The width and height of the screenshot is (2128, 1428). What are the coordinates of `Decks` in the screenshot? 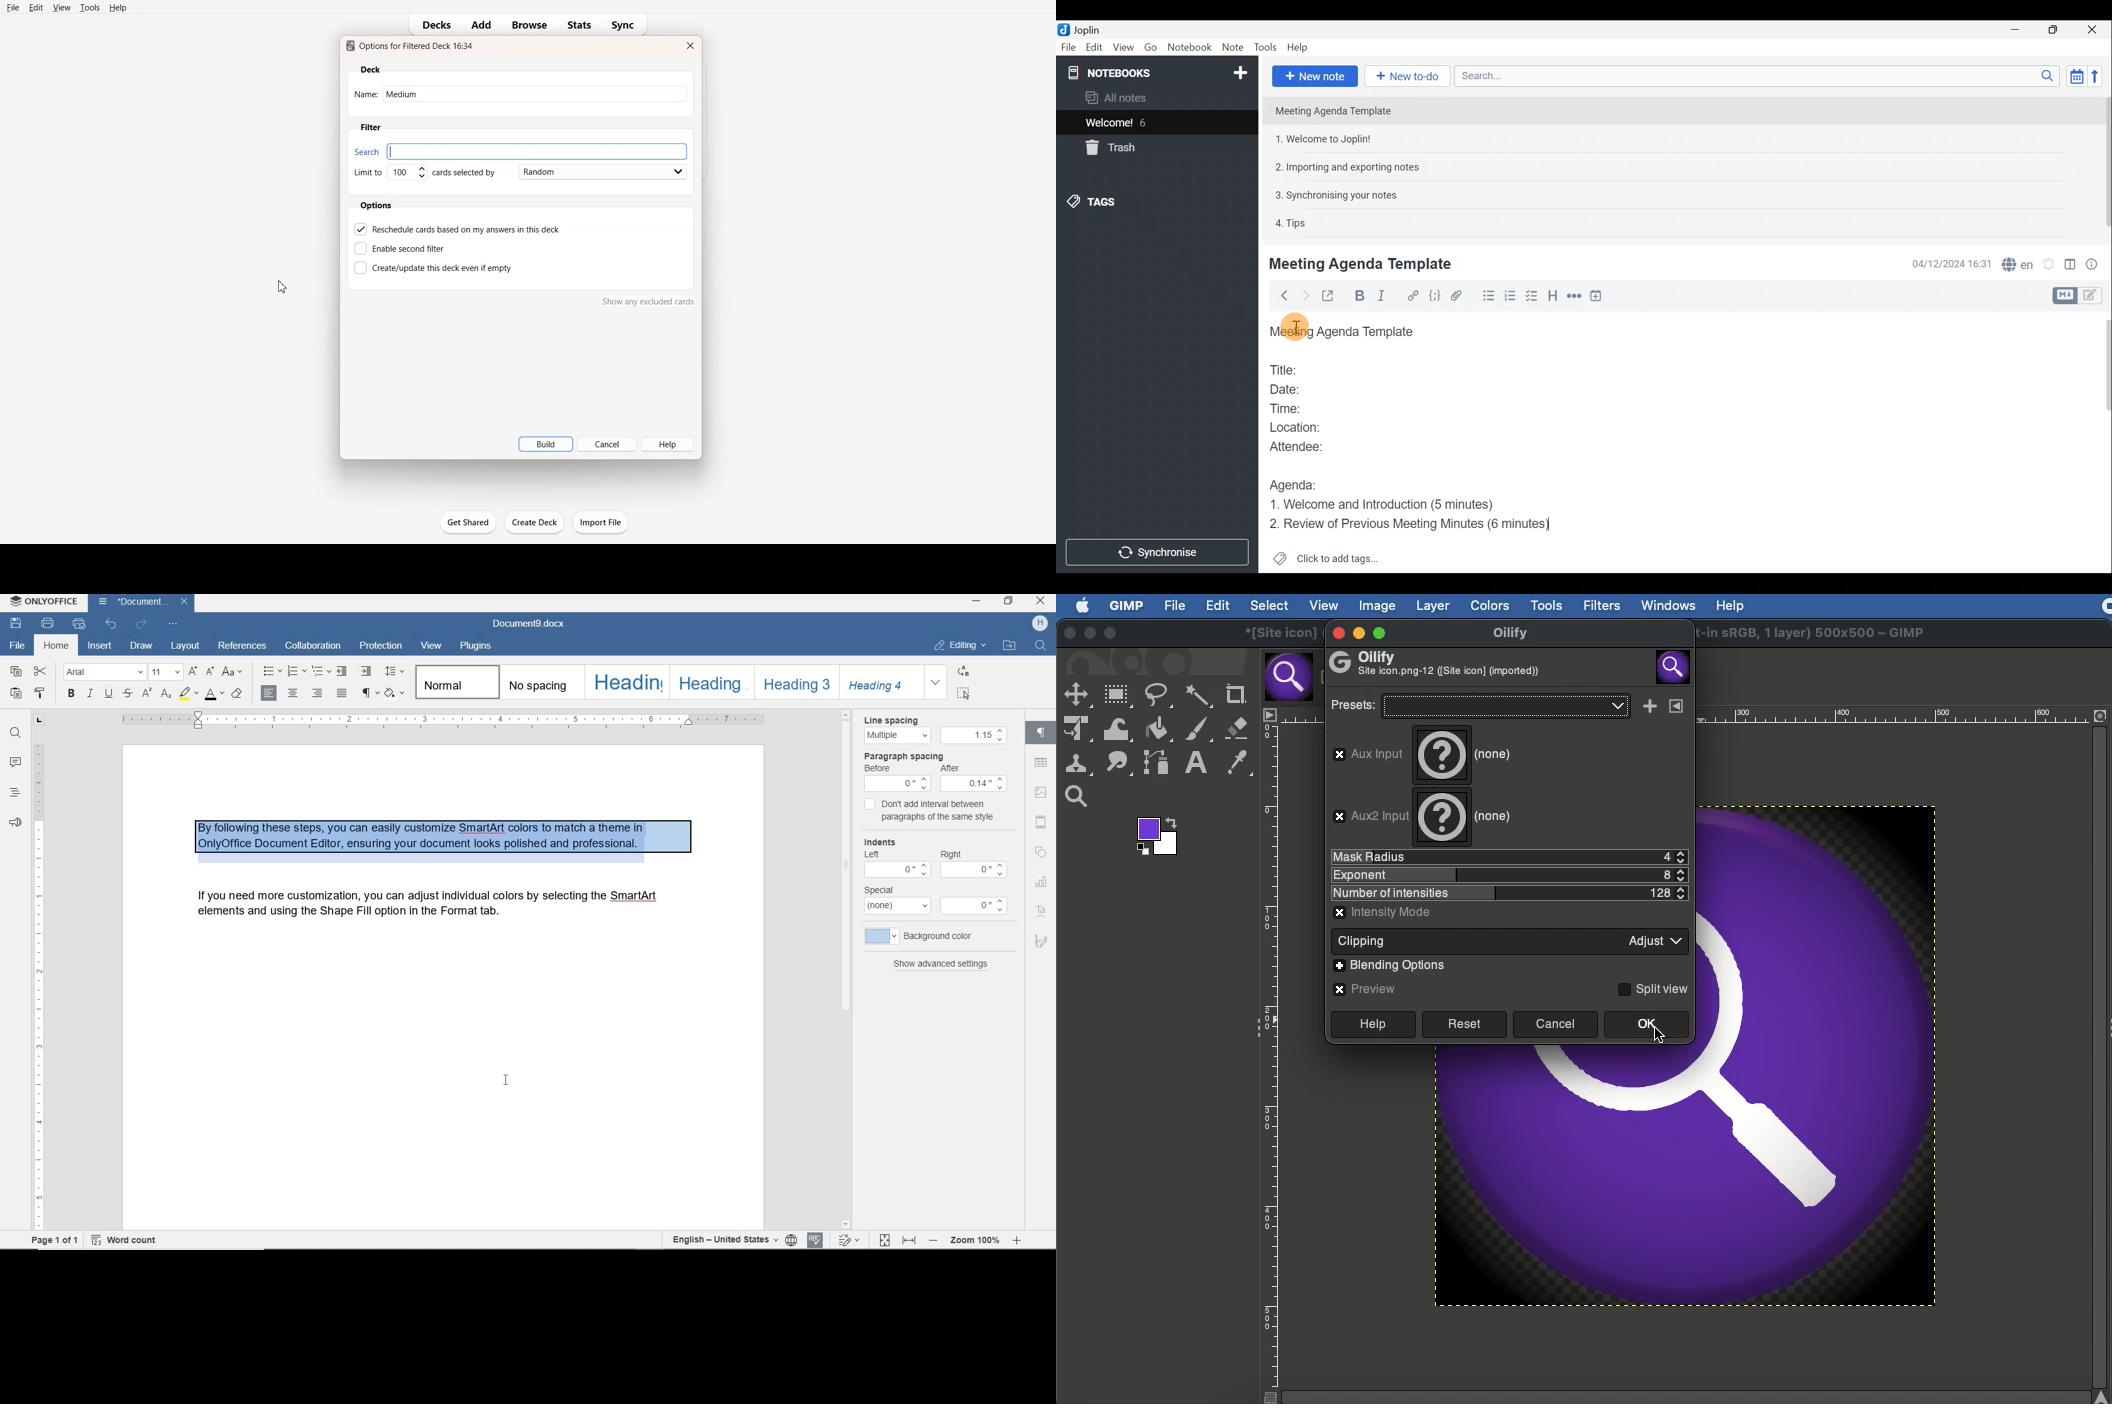 It's located at (433, 25).